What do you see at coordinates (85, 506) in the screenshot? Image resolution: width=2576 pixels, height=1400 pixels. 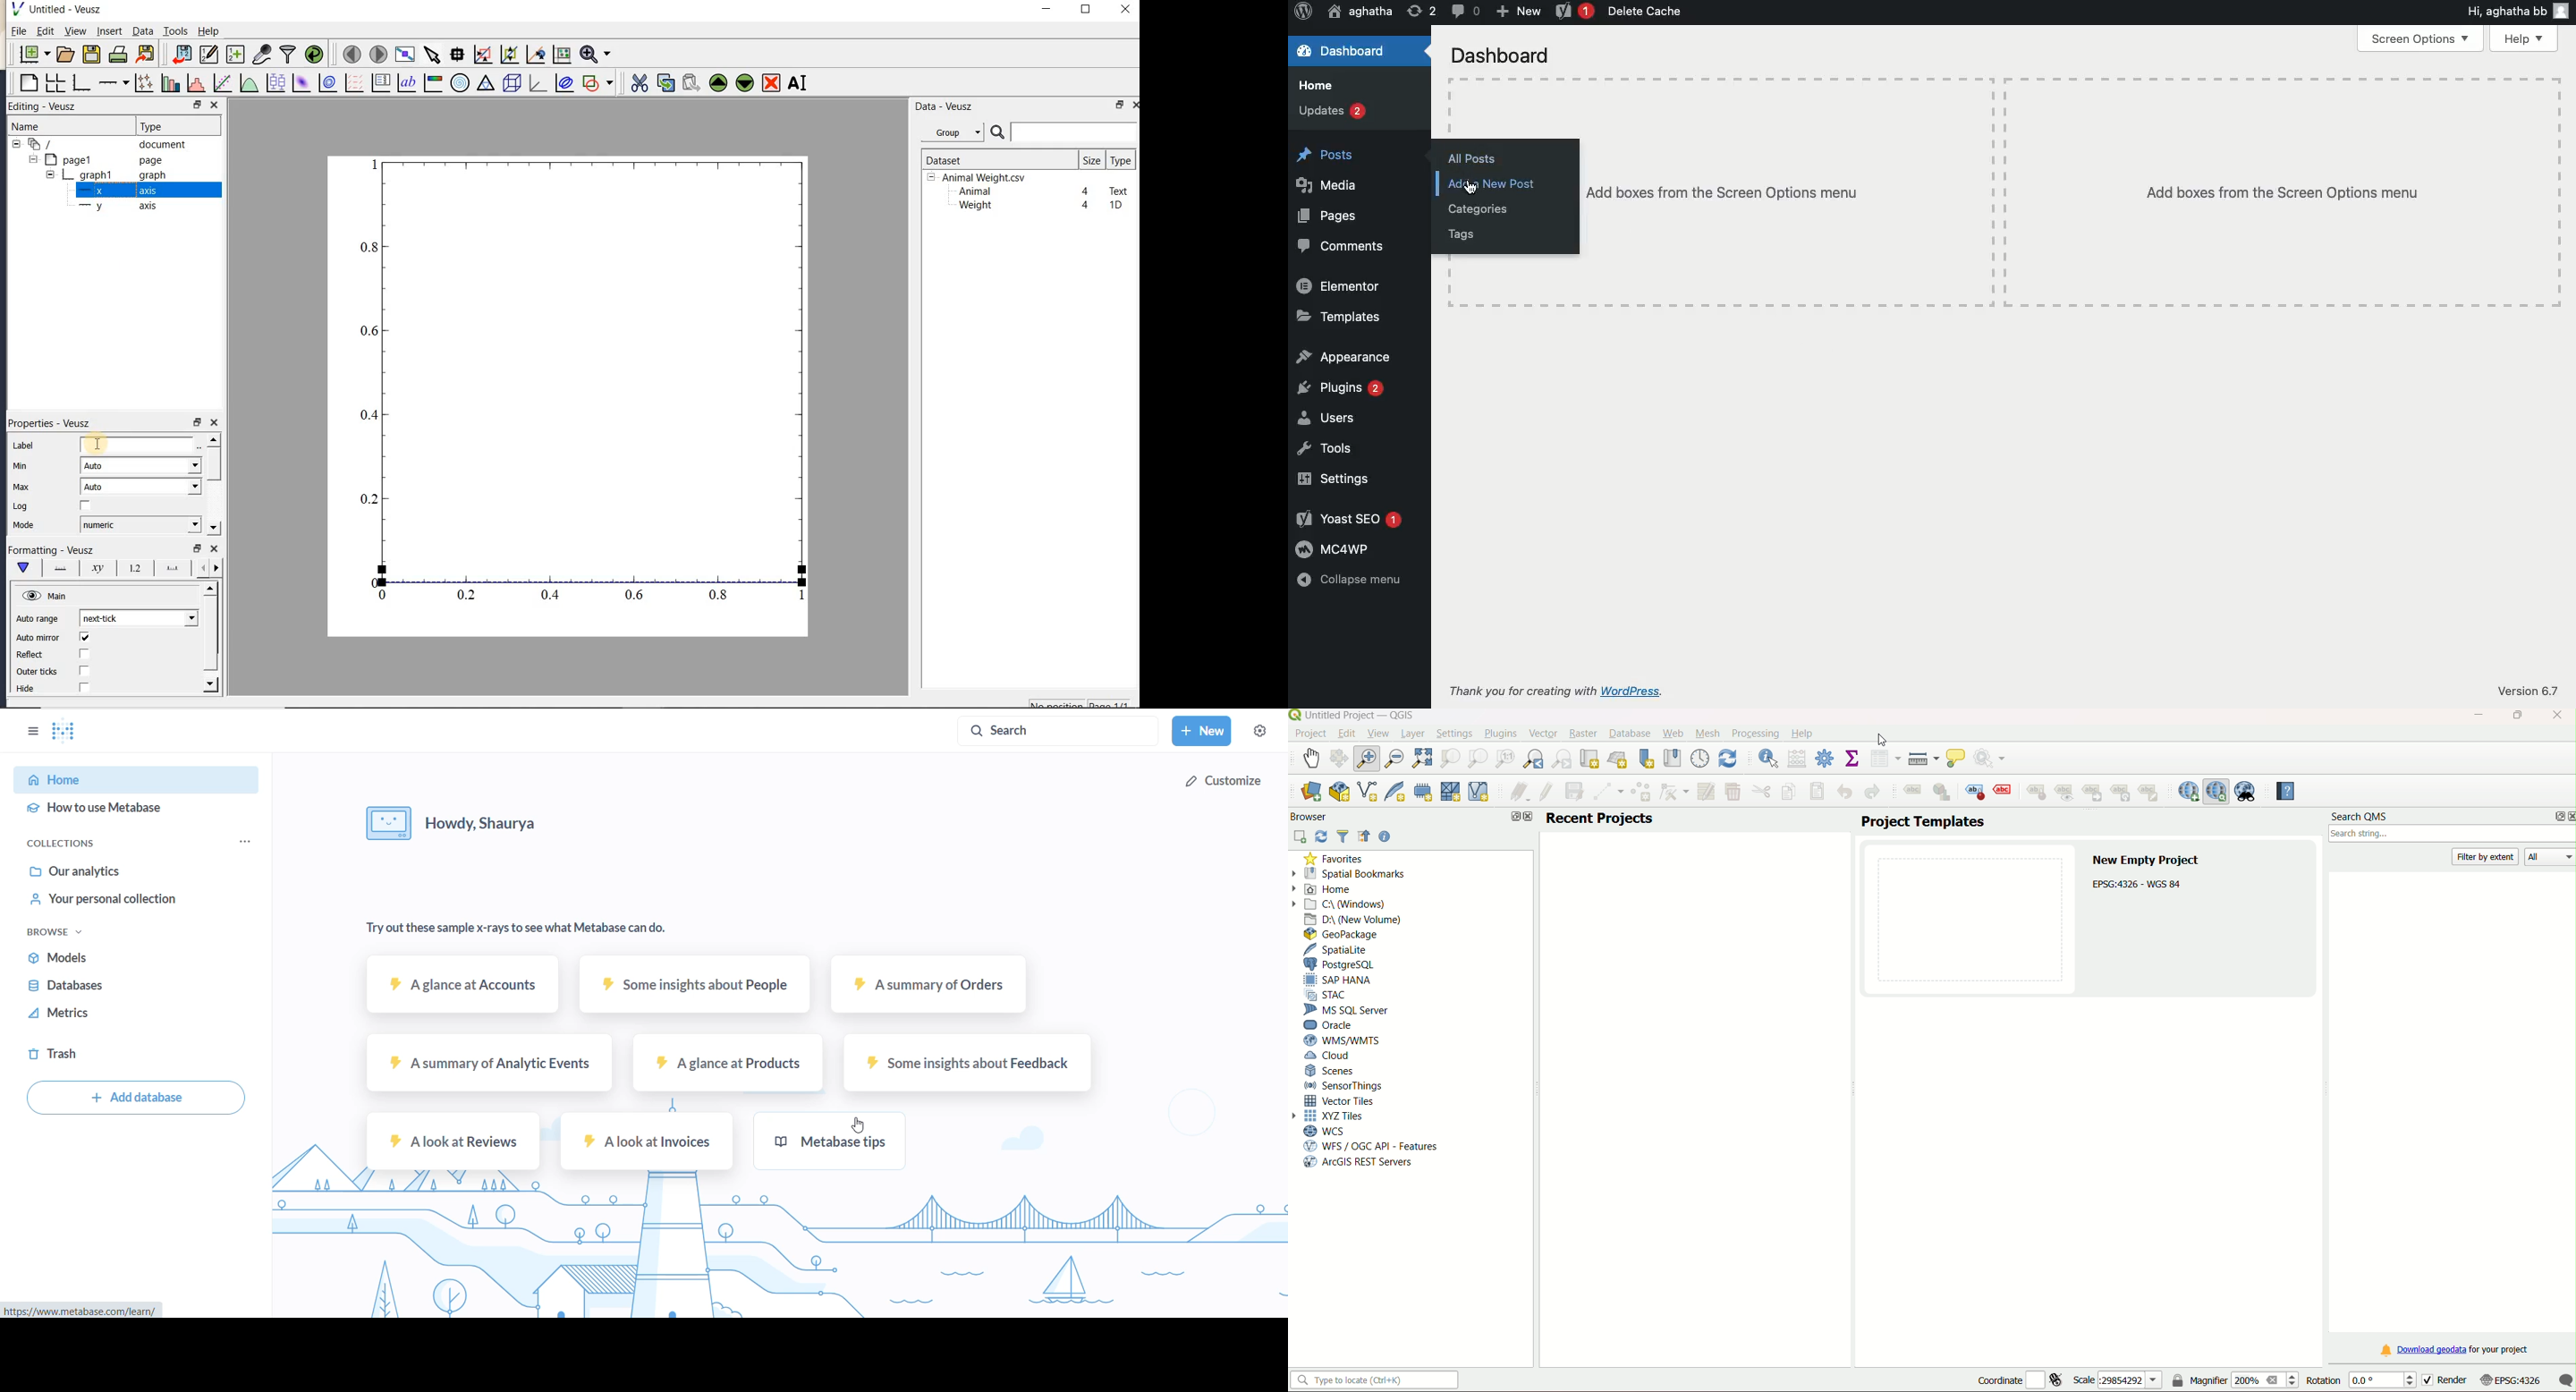 I see `check/uncheck` at bounding box center [85, 506].